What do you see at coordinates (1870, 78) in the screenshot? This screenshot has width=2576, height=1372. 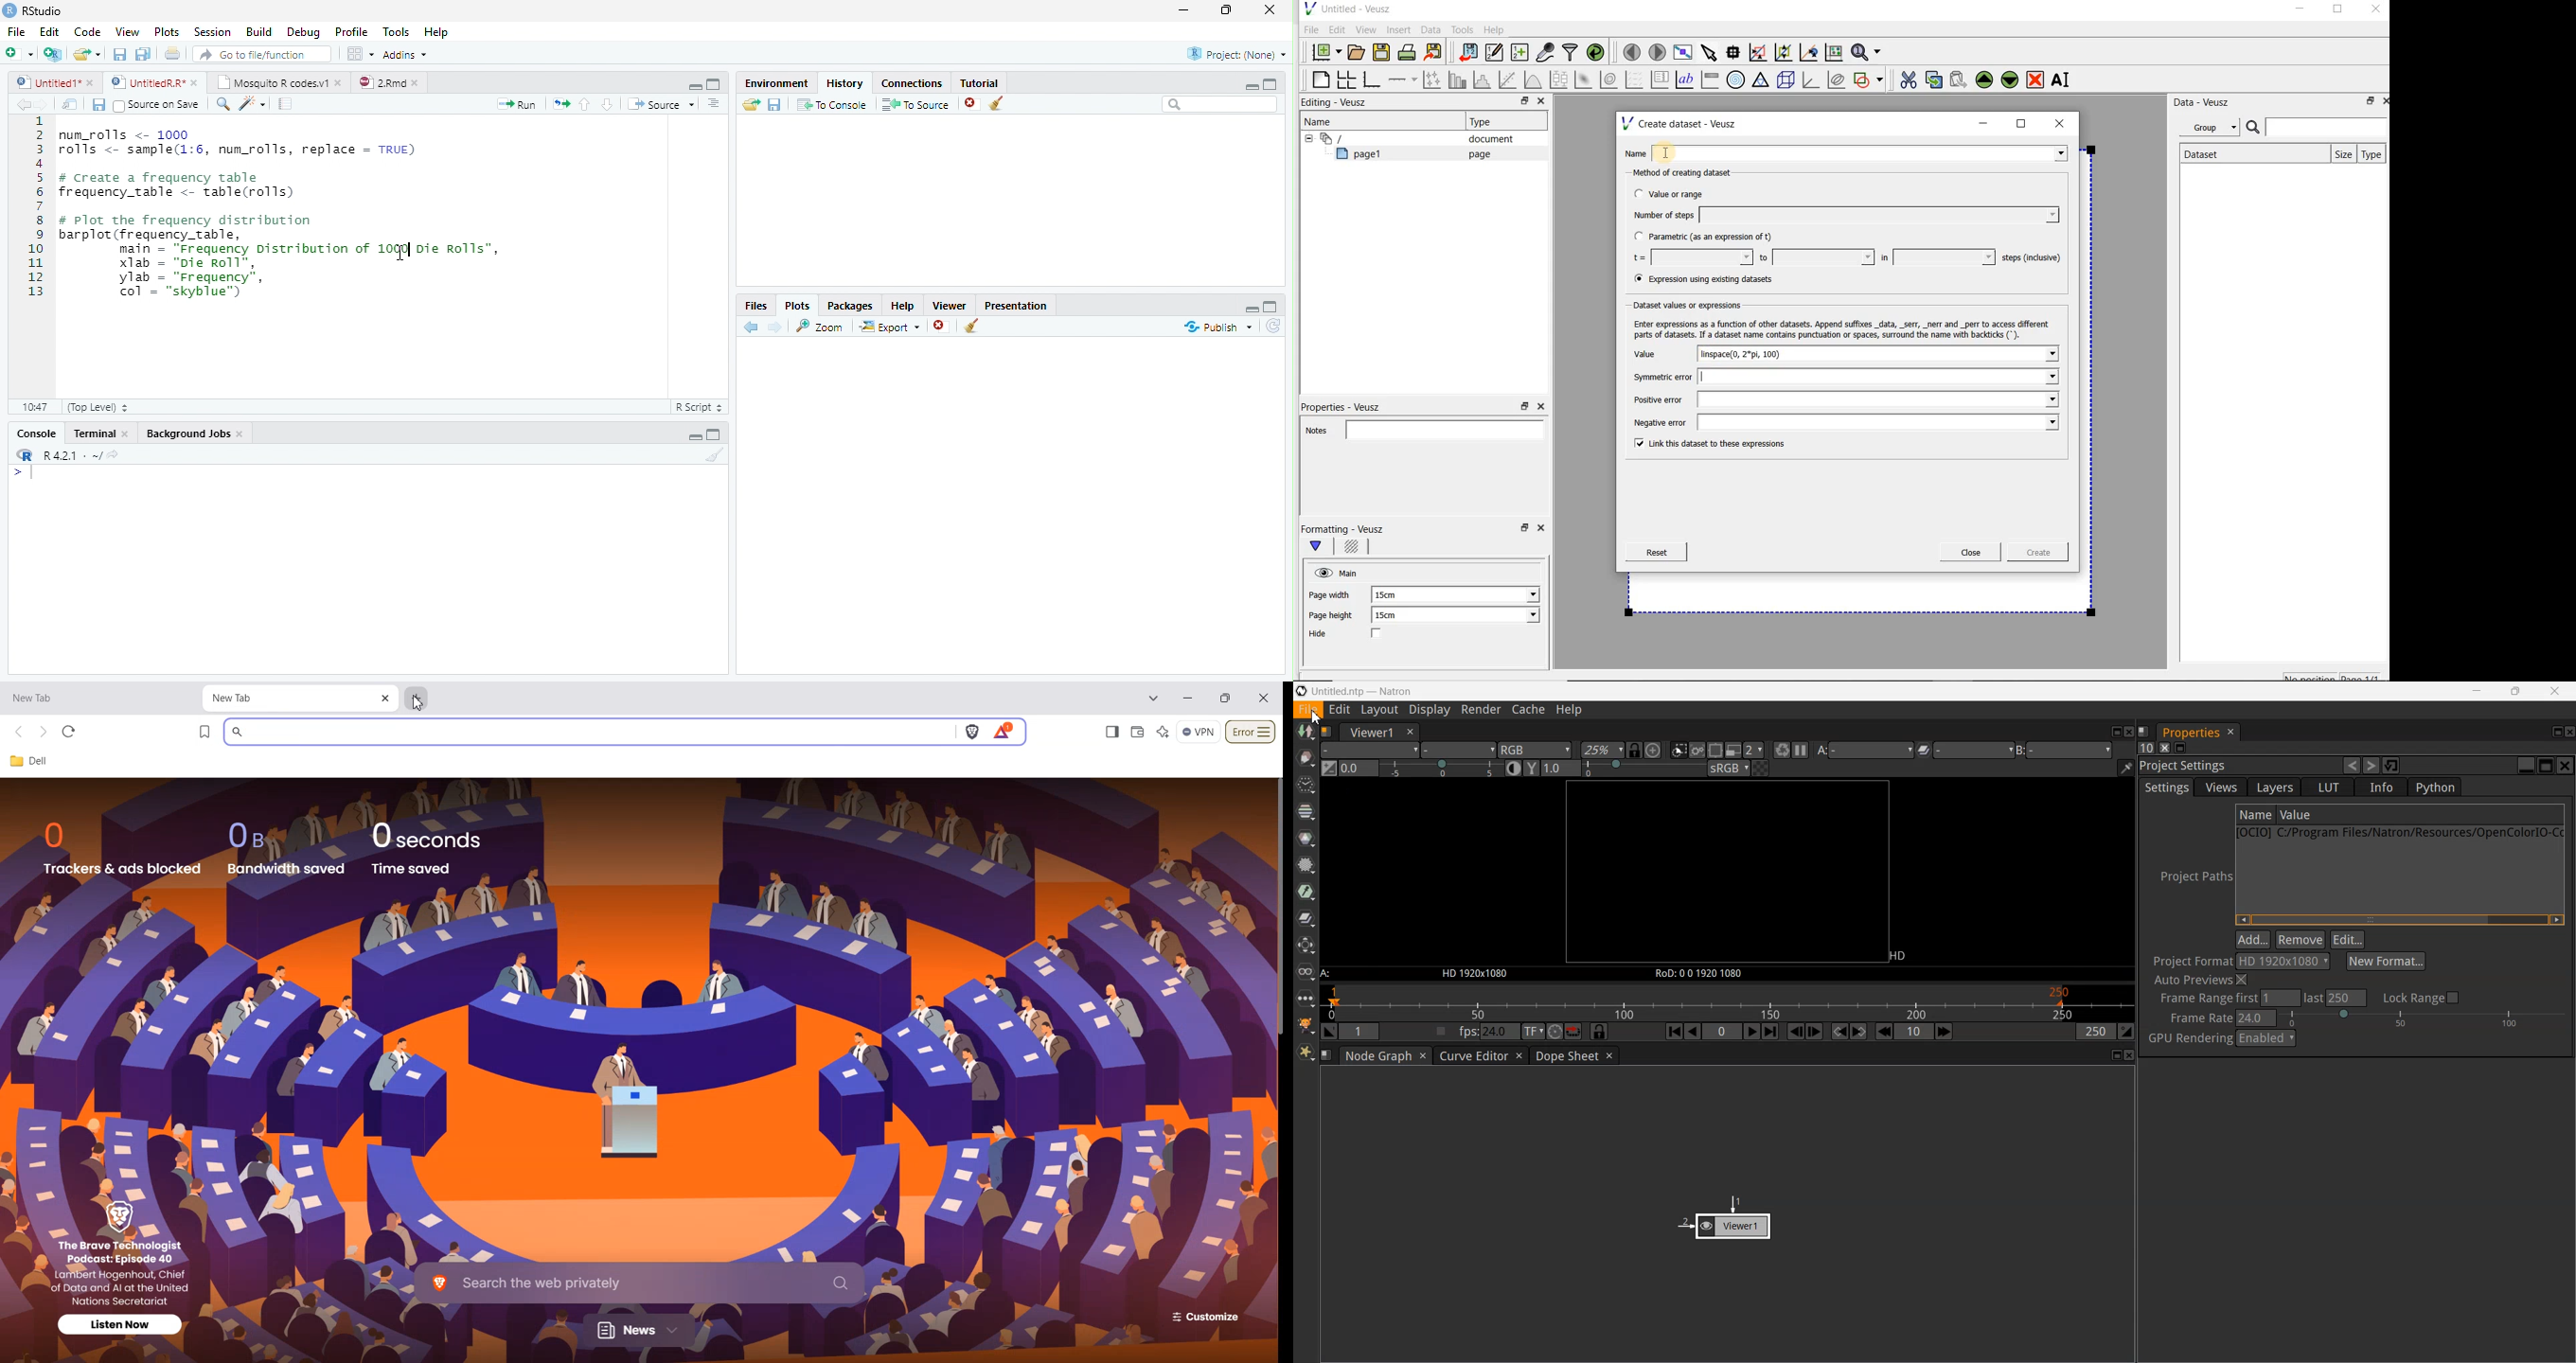 I see `add a shape to the plot` at bounding box center [1870, 78].